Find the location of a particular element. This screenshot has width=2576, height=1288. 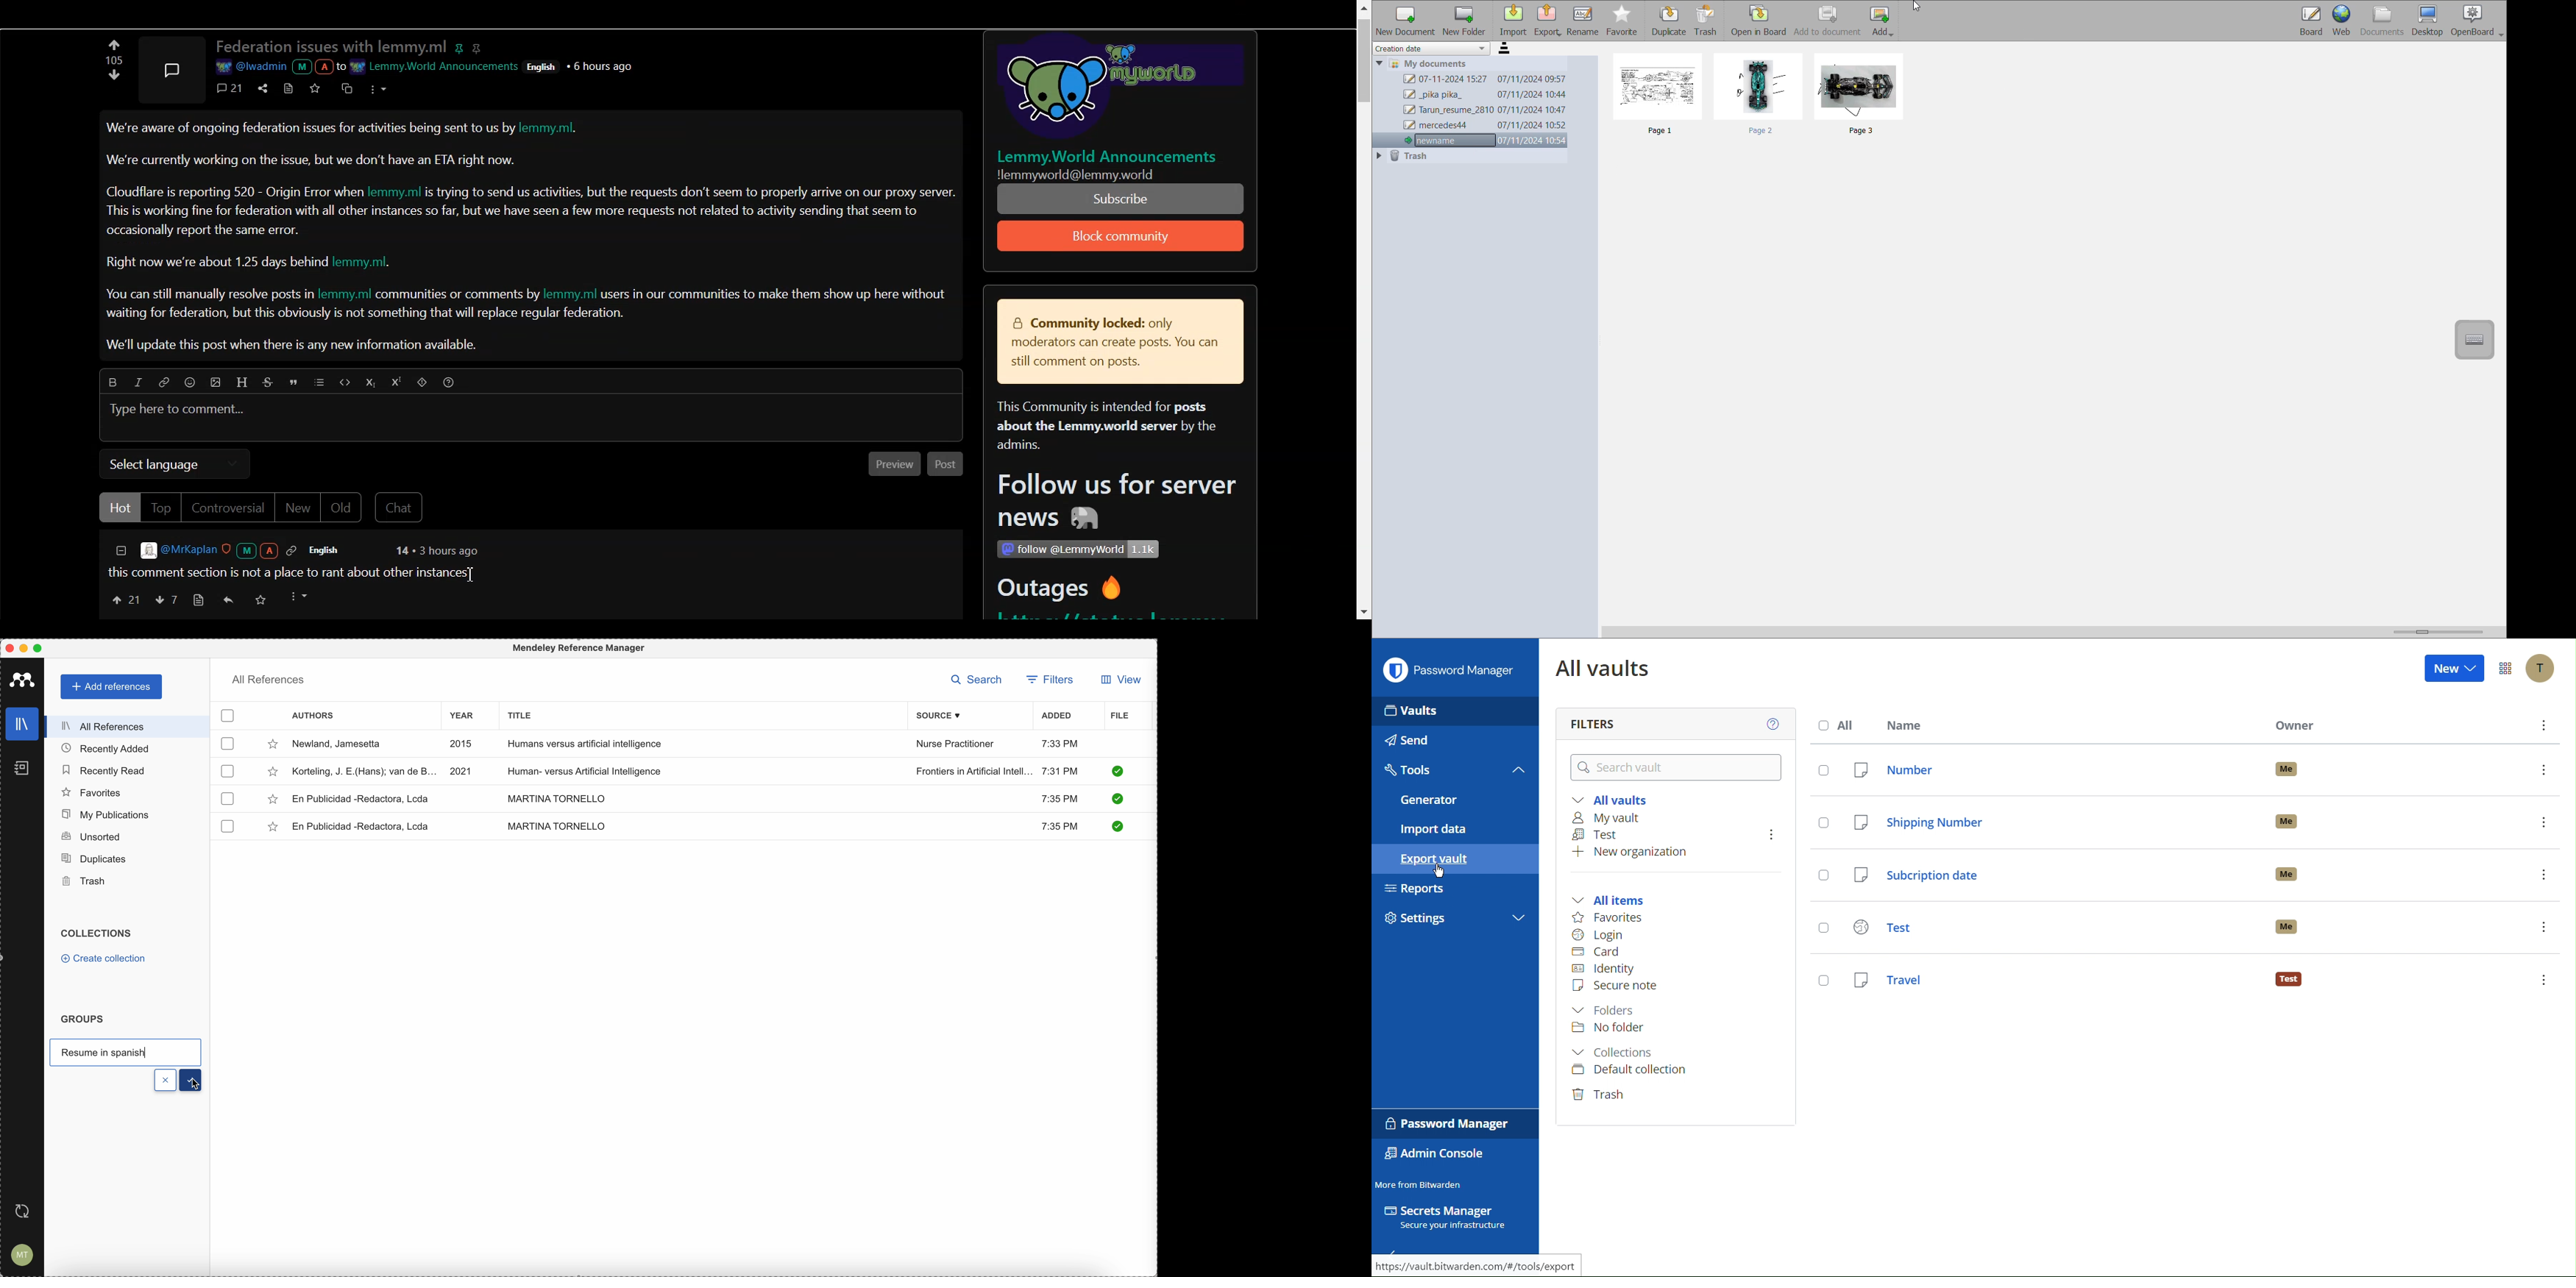

source is located at coordinates (945, 715).